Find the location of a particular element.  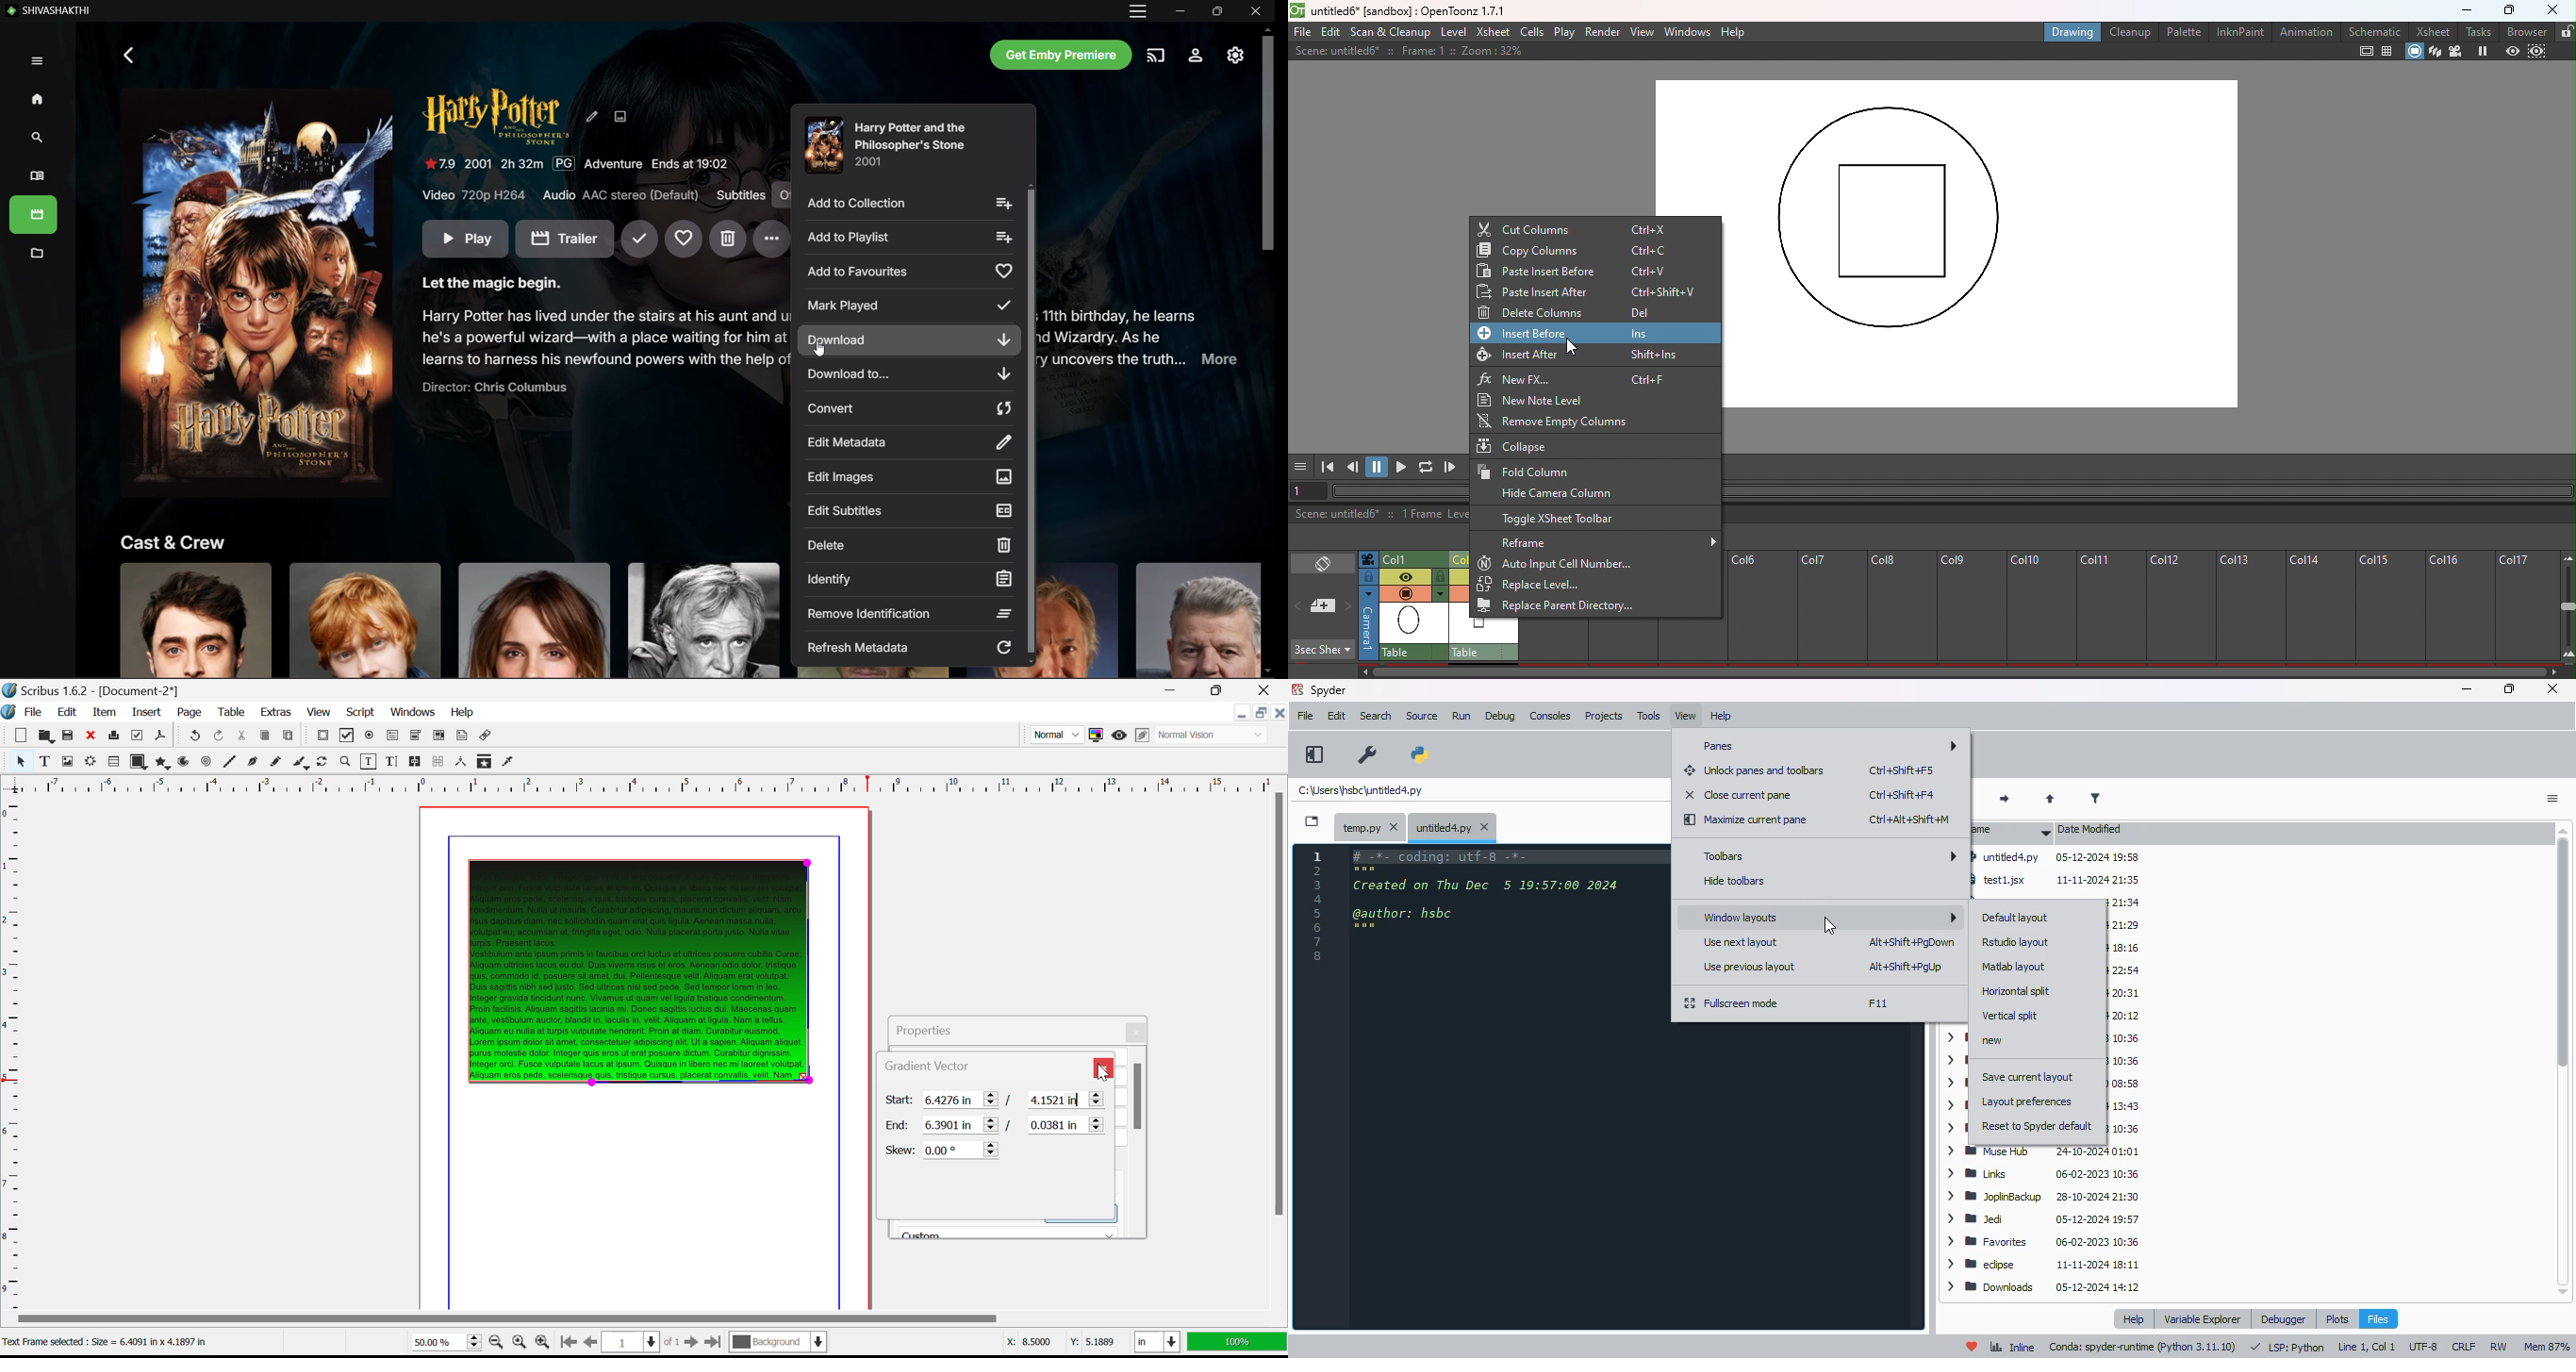

Edit Contents of Frame is located at coordinates (370, 762).